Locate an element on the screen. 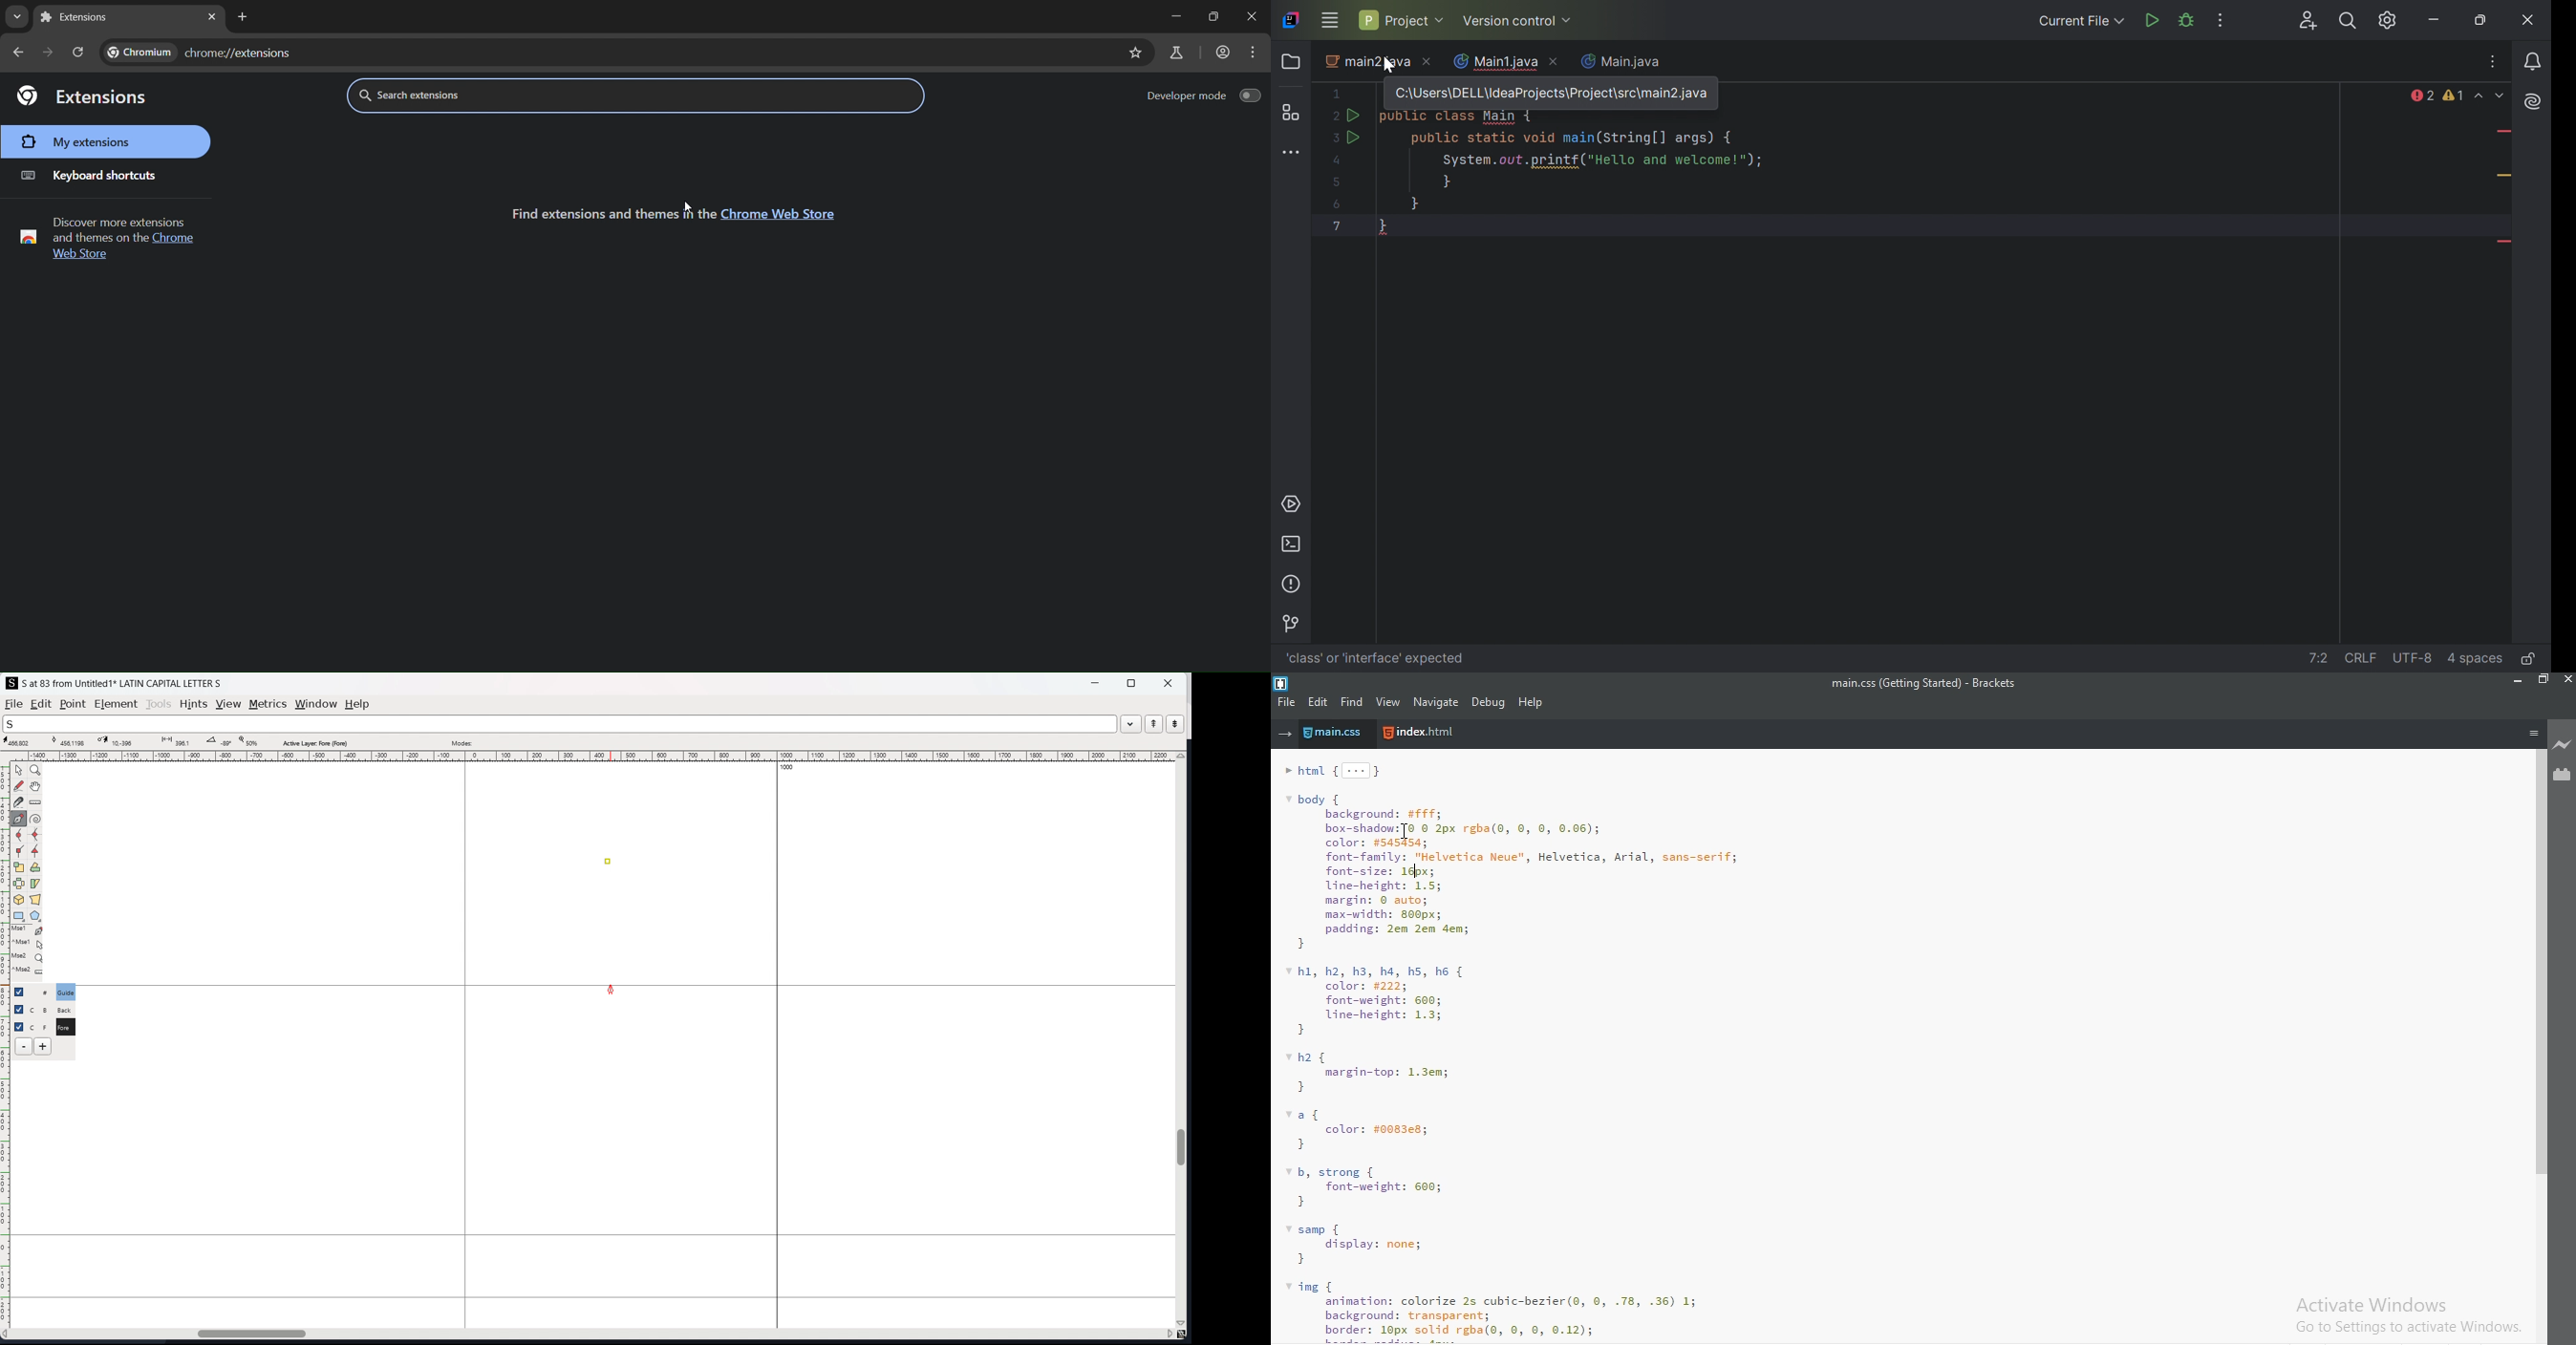 The image size is (2576, 1372). chromw://extensions is located at coordinates (204, 51).